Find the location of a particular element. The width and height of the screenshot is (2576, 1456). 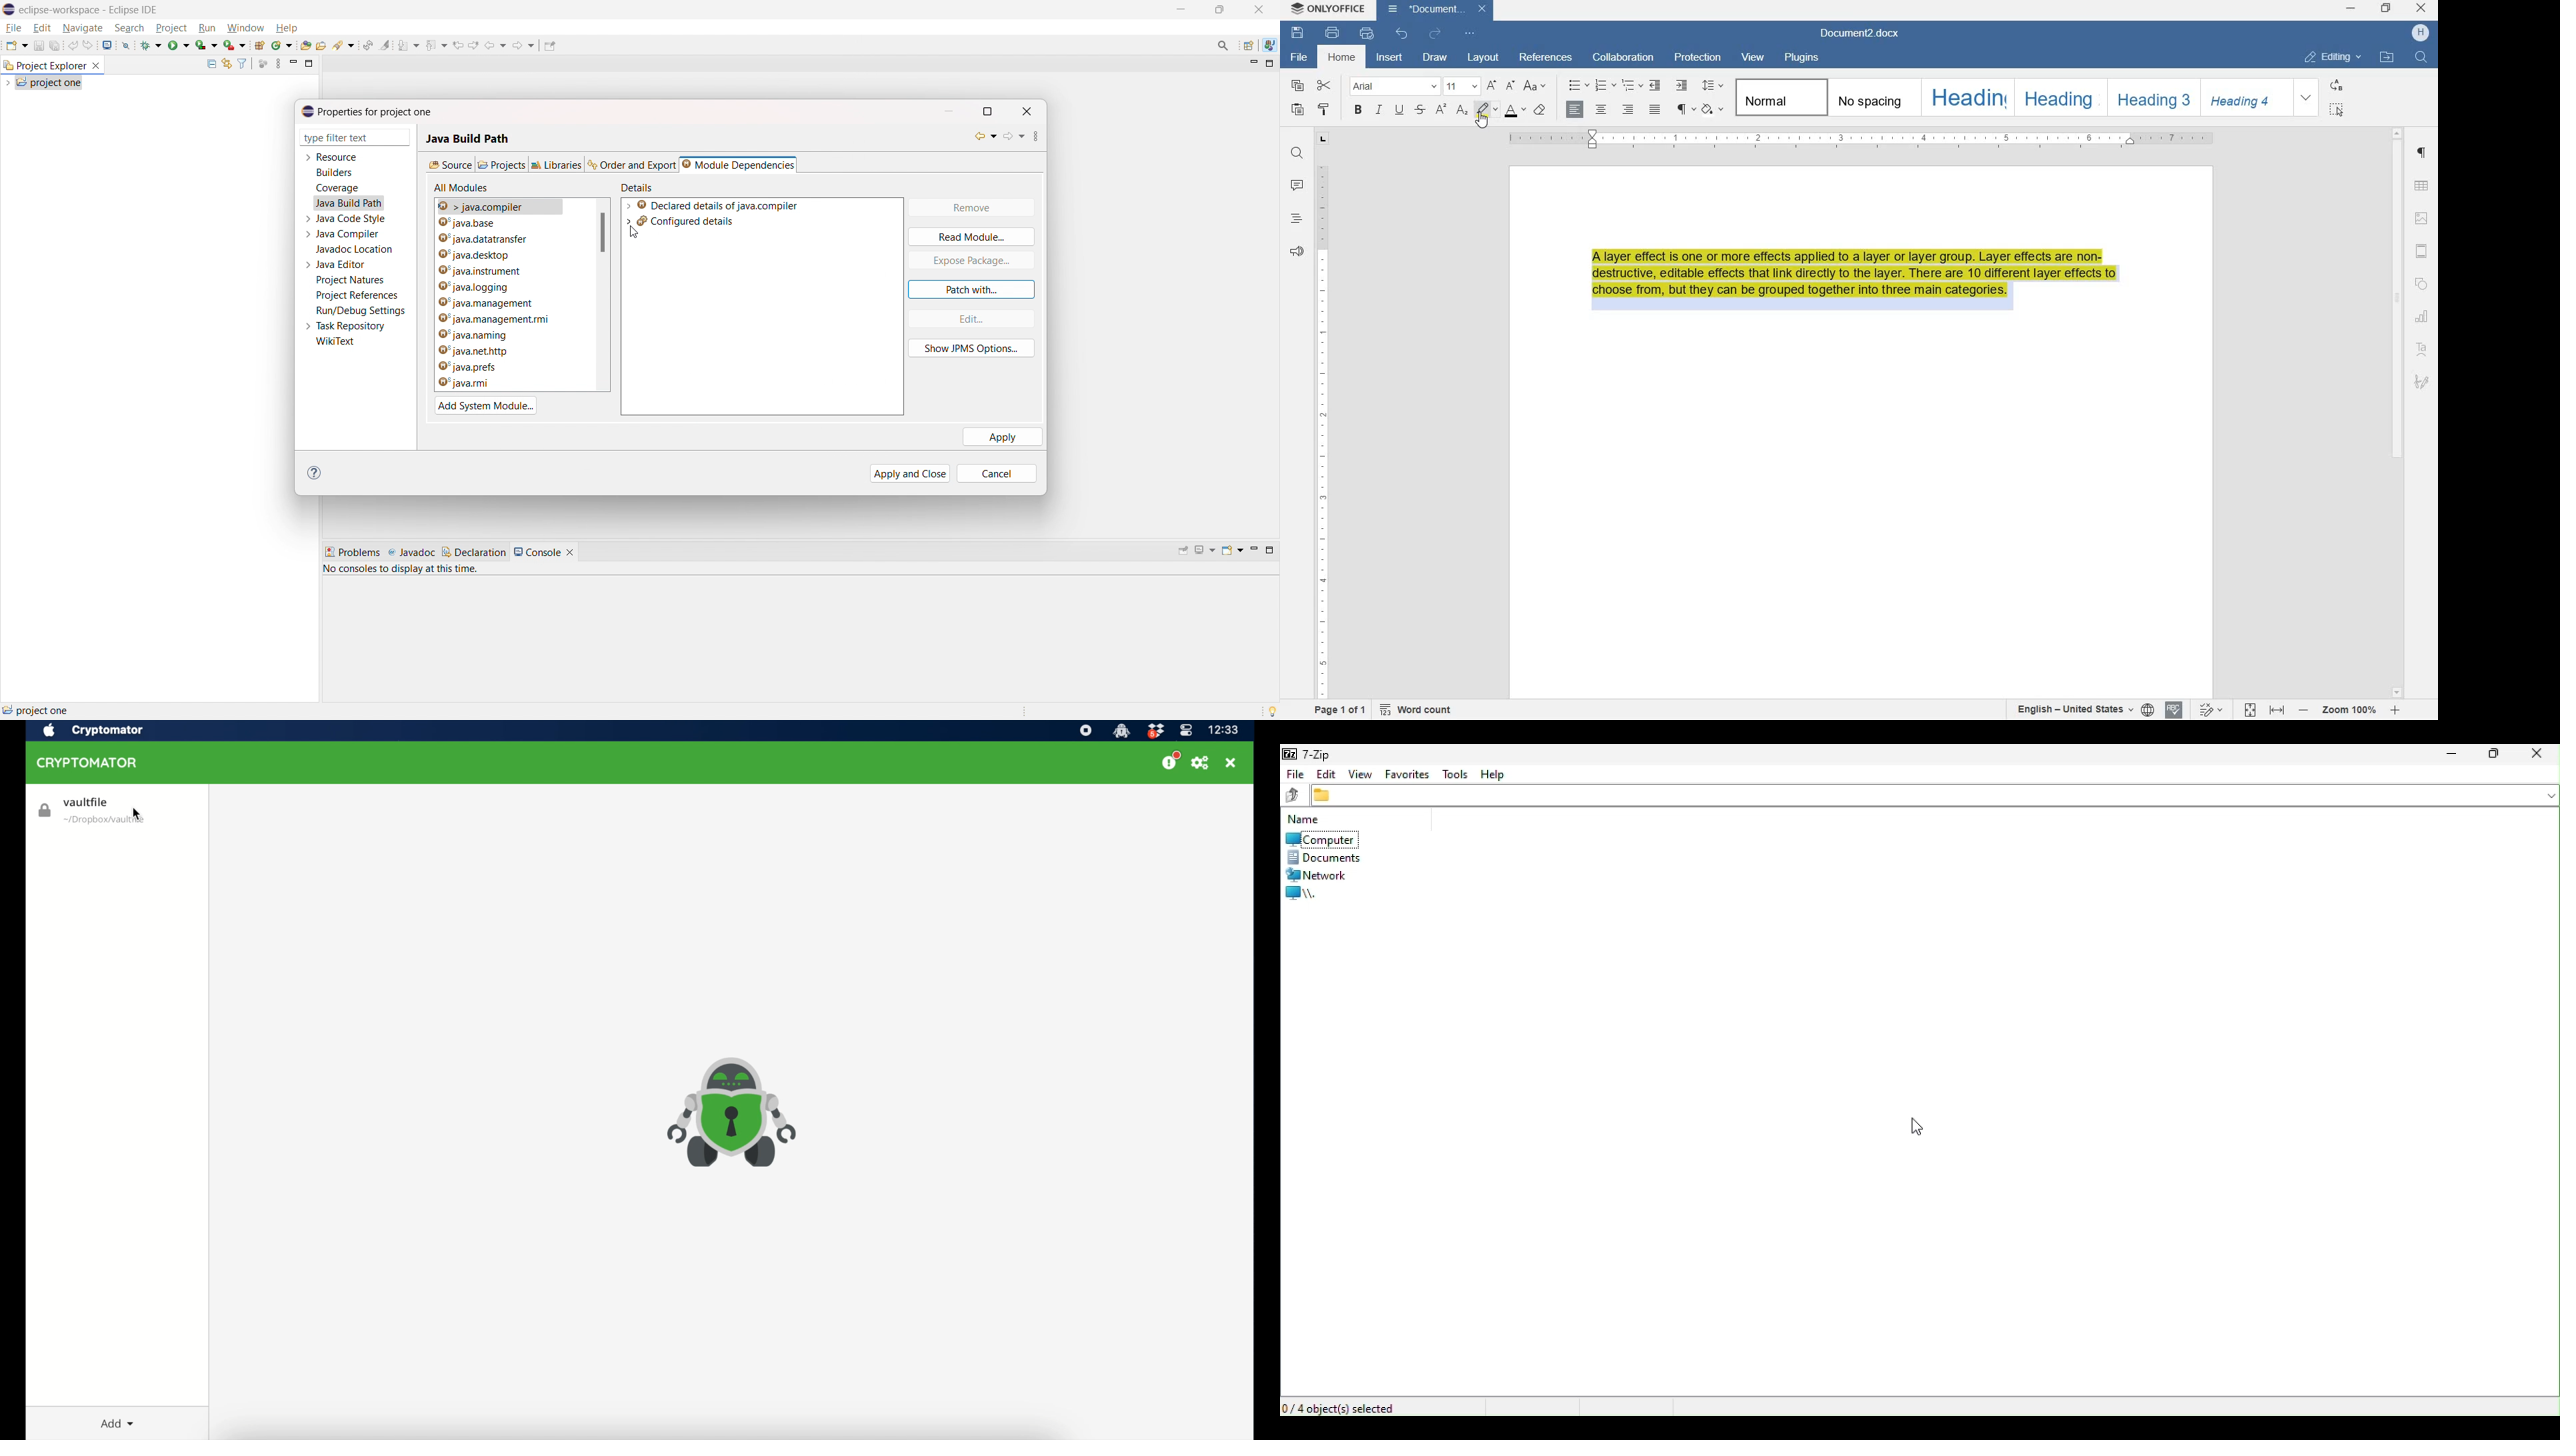

NUMBERING is located at coordinates (1606, 85).